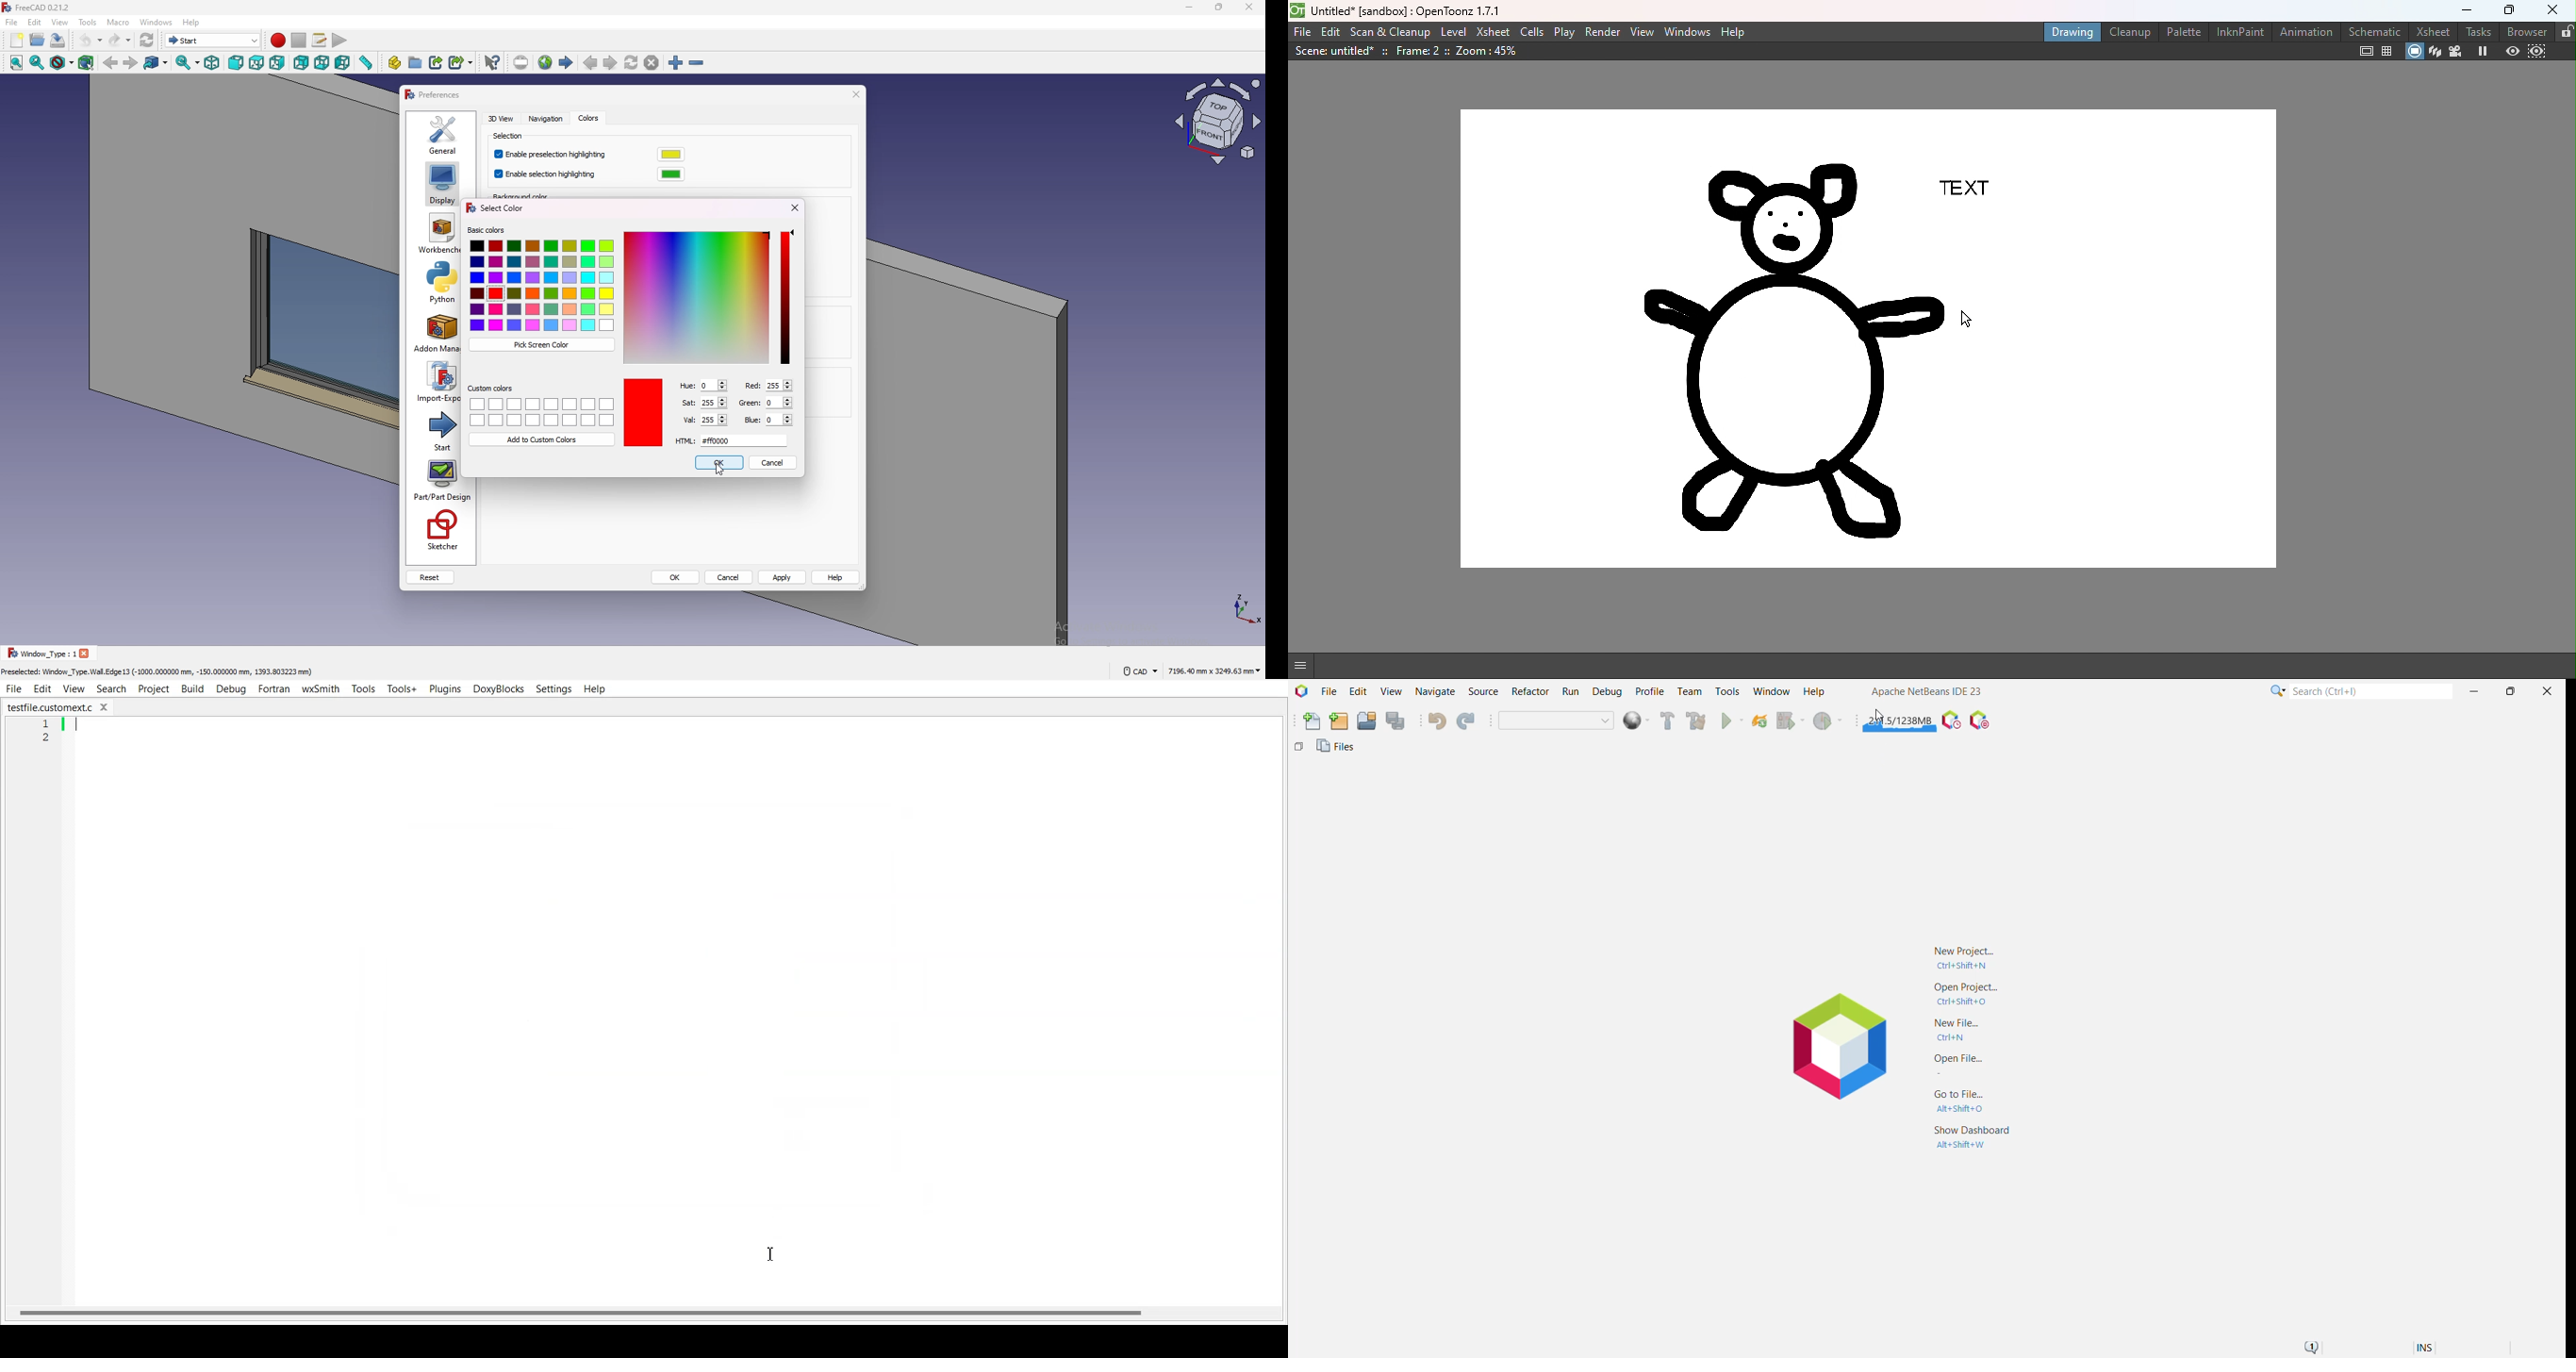  I want to click on Blue:, so click(751, 420).